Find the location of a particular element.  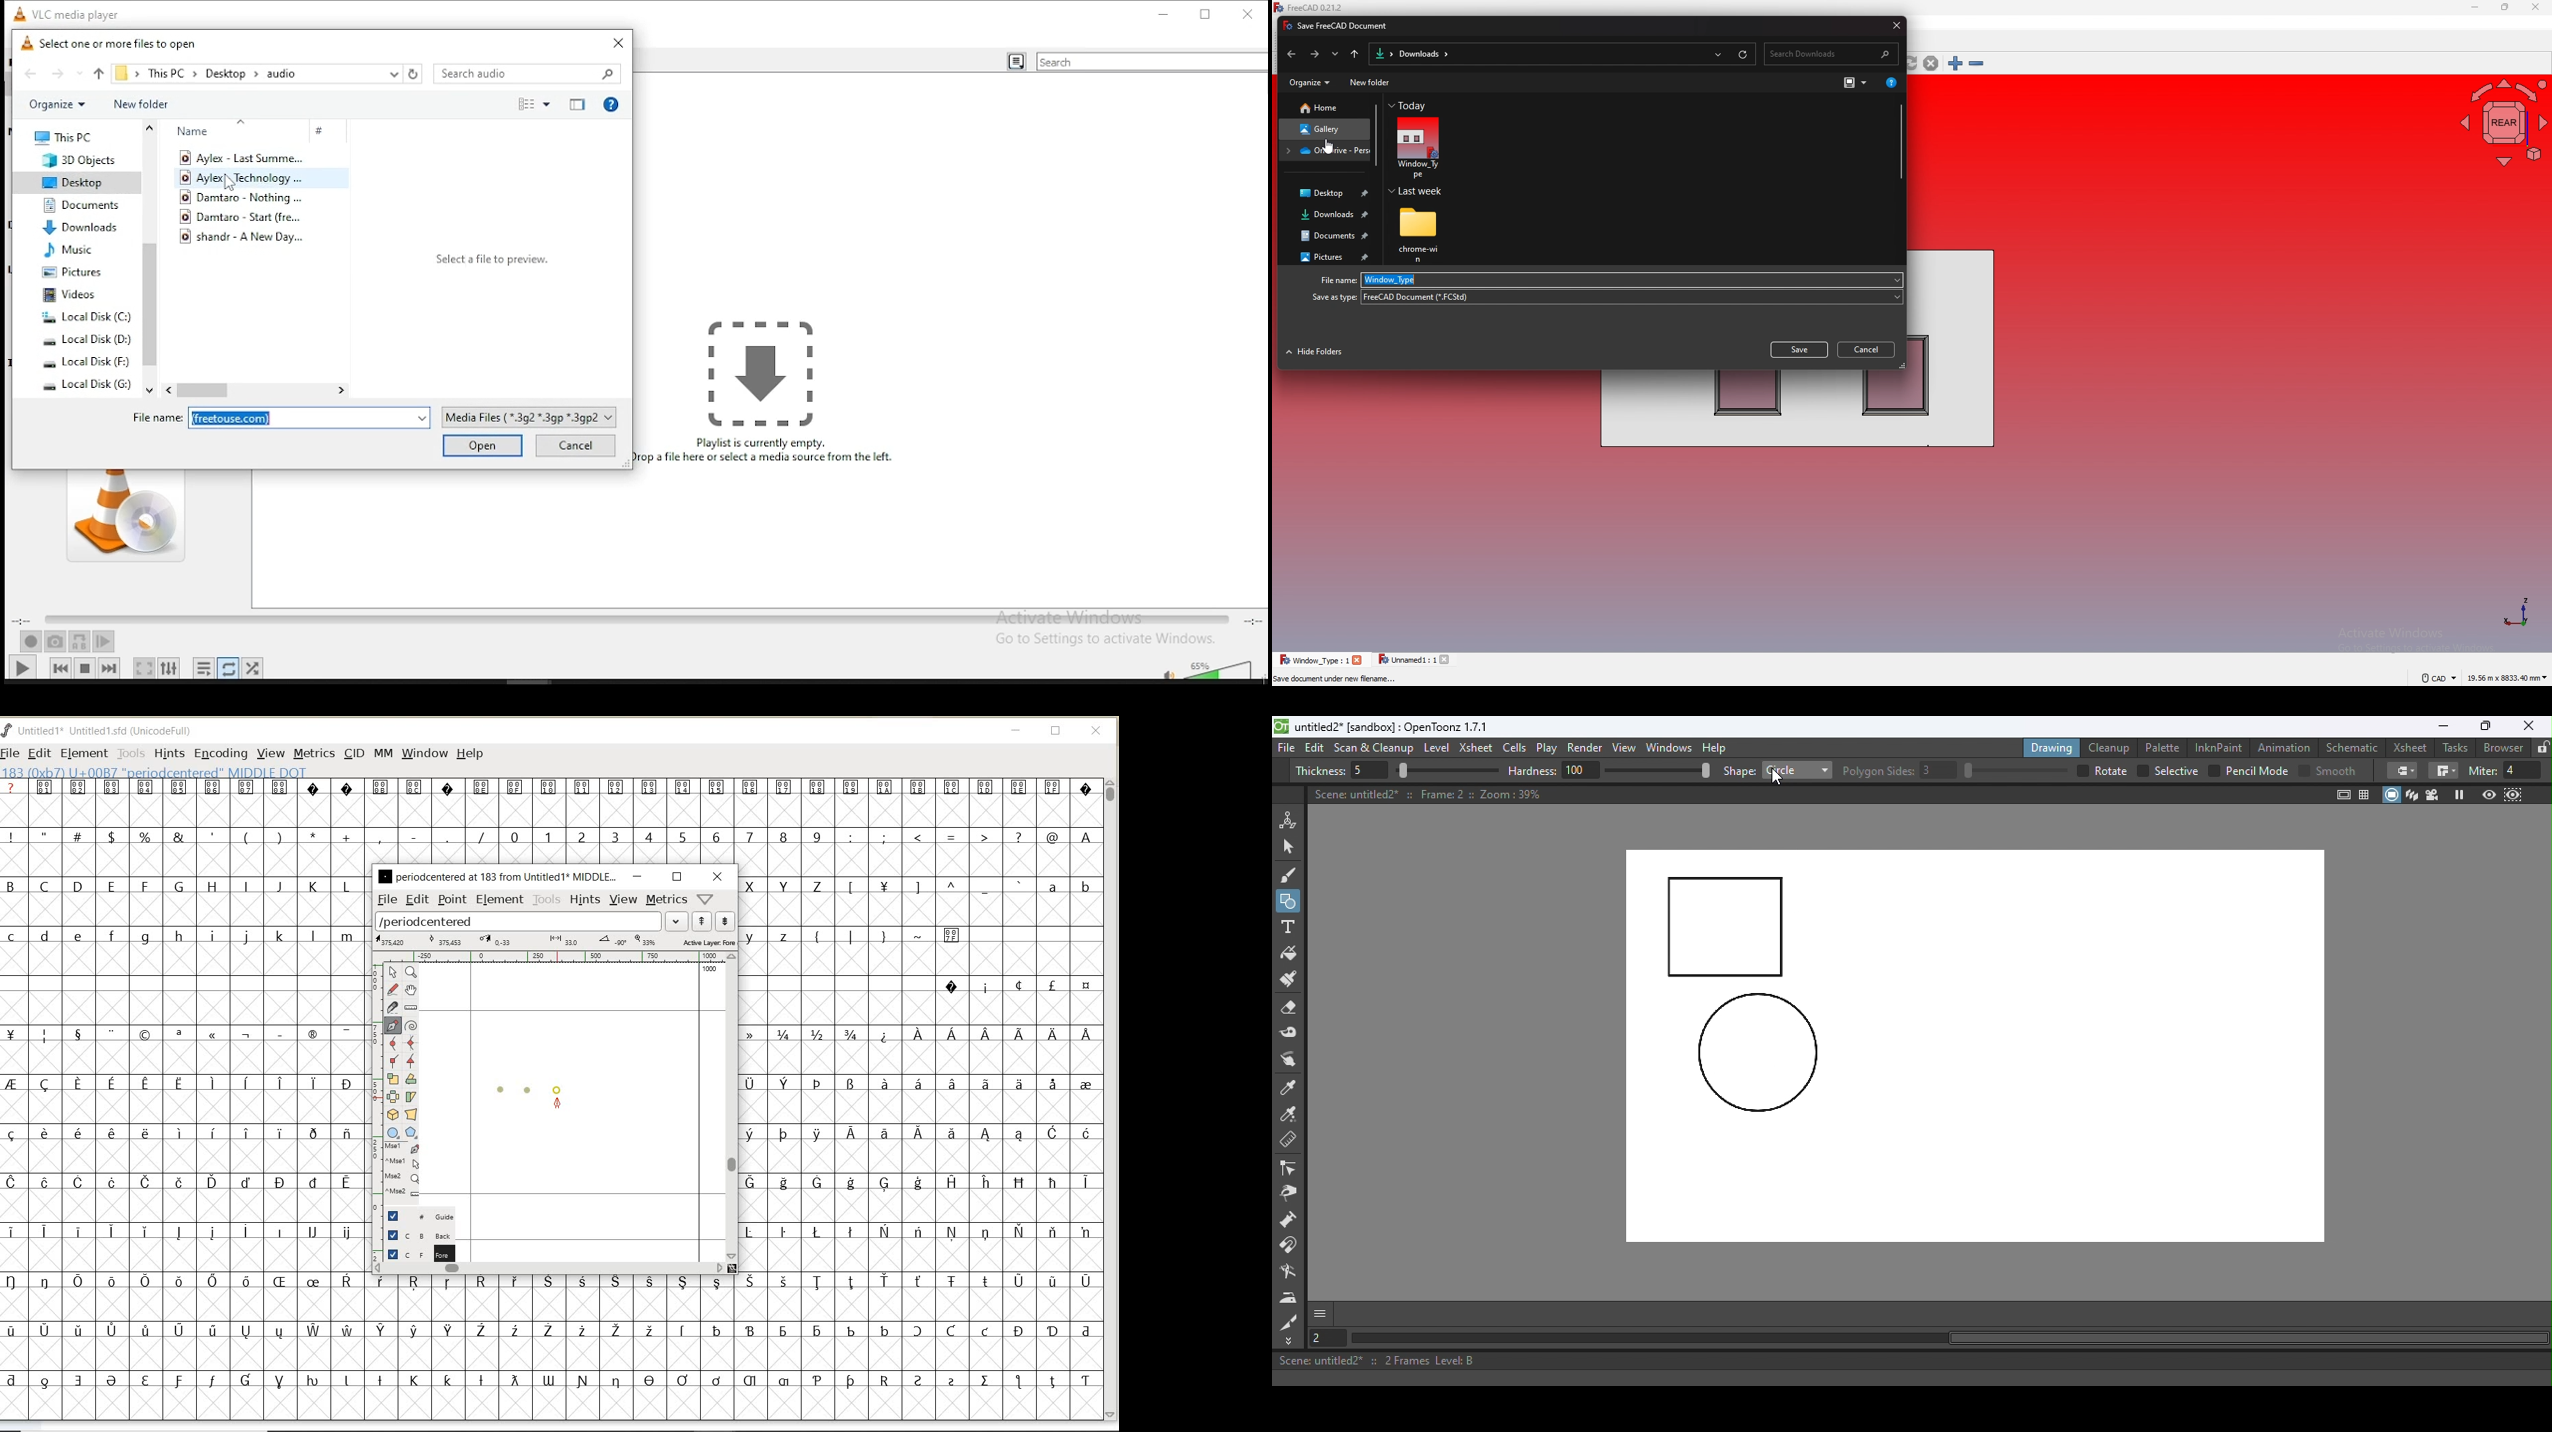

home is located at coordinates (1324, 108).